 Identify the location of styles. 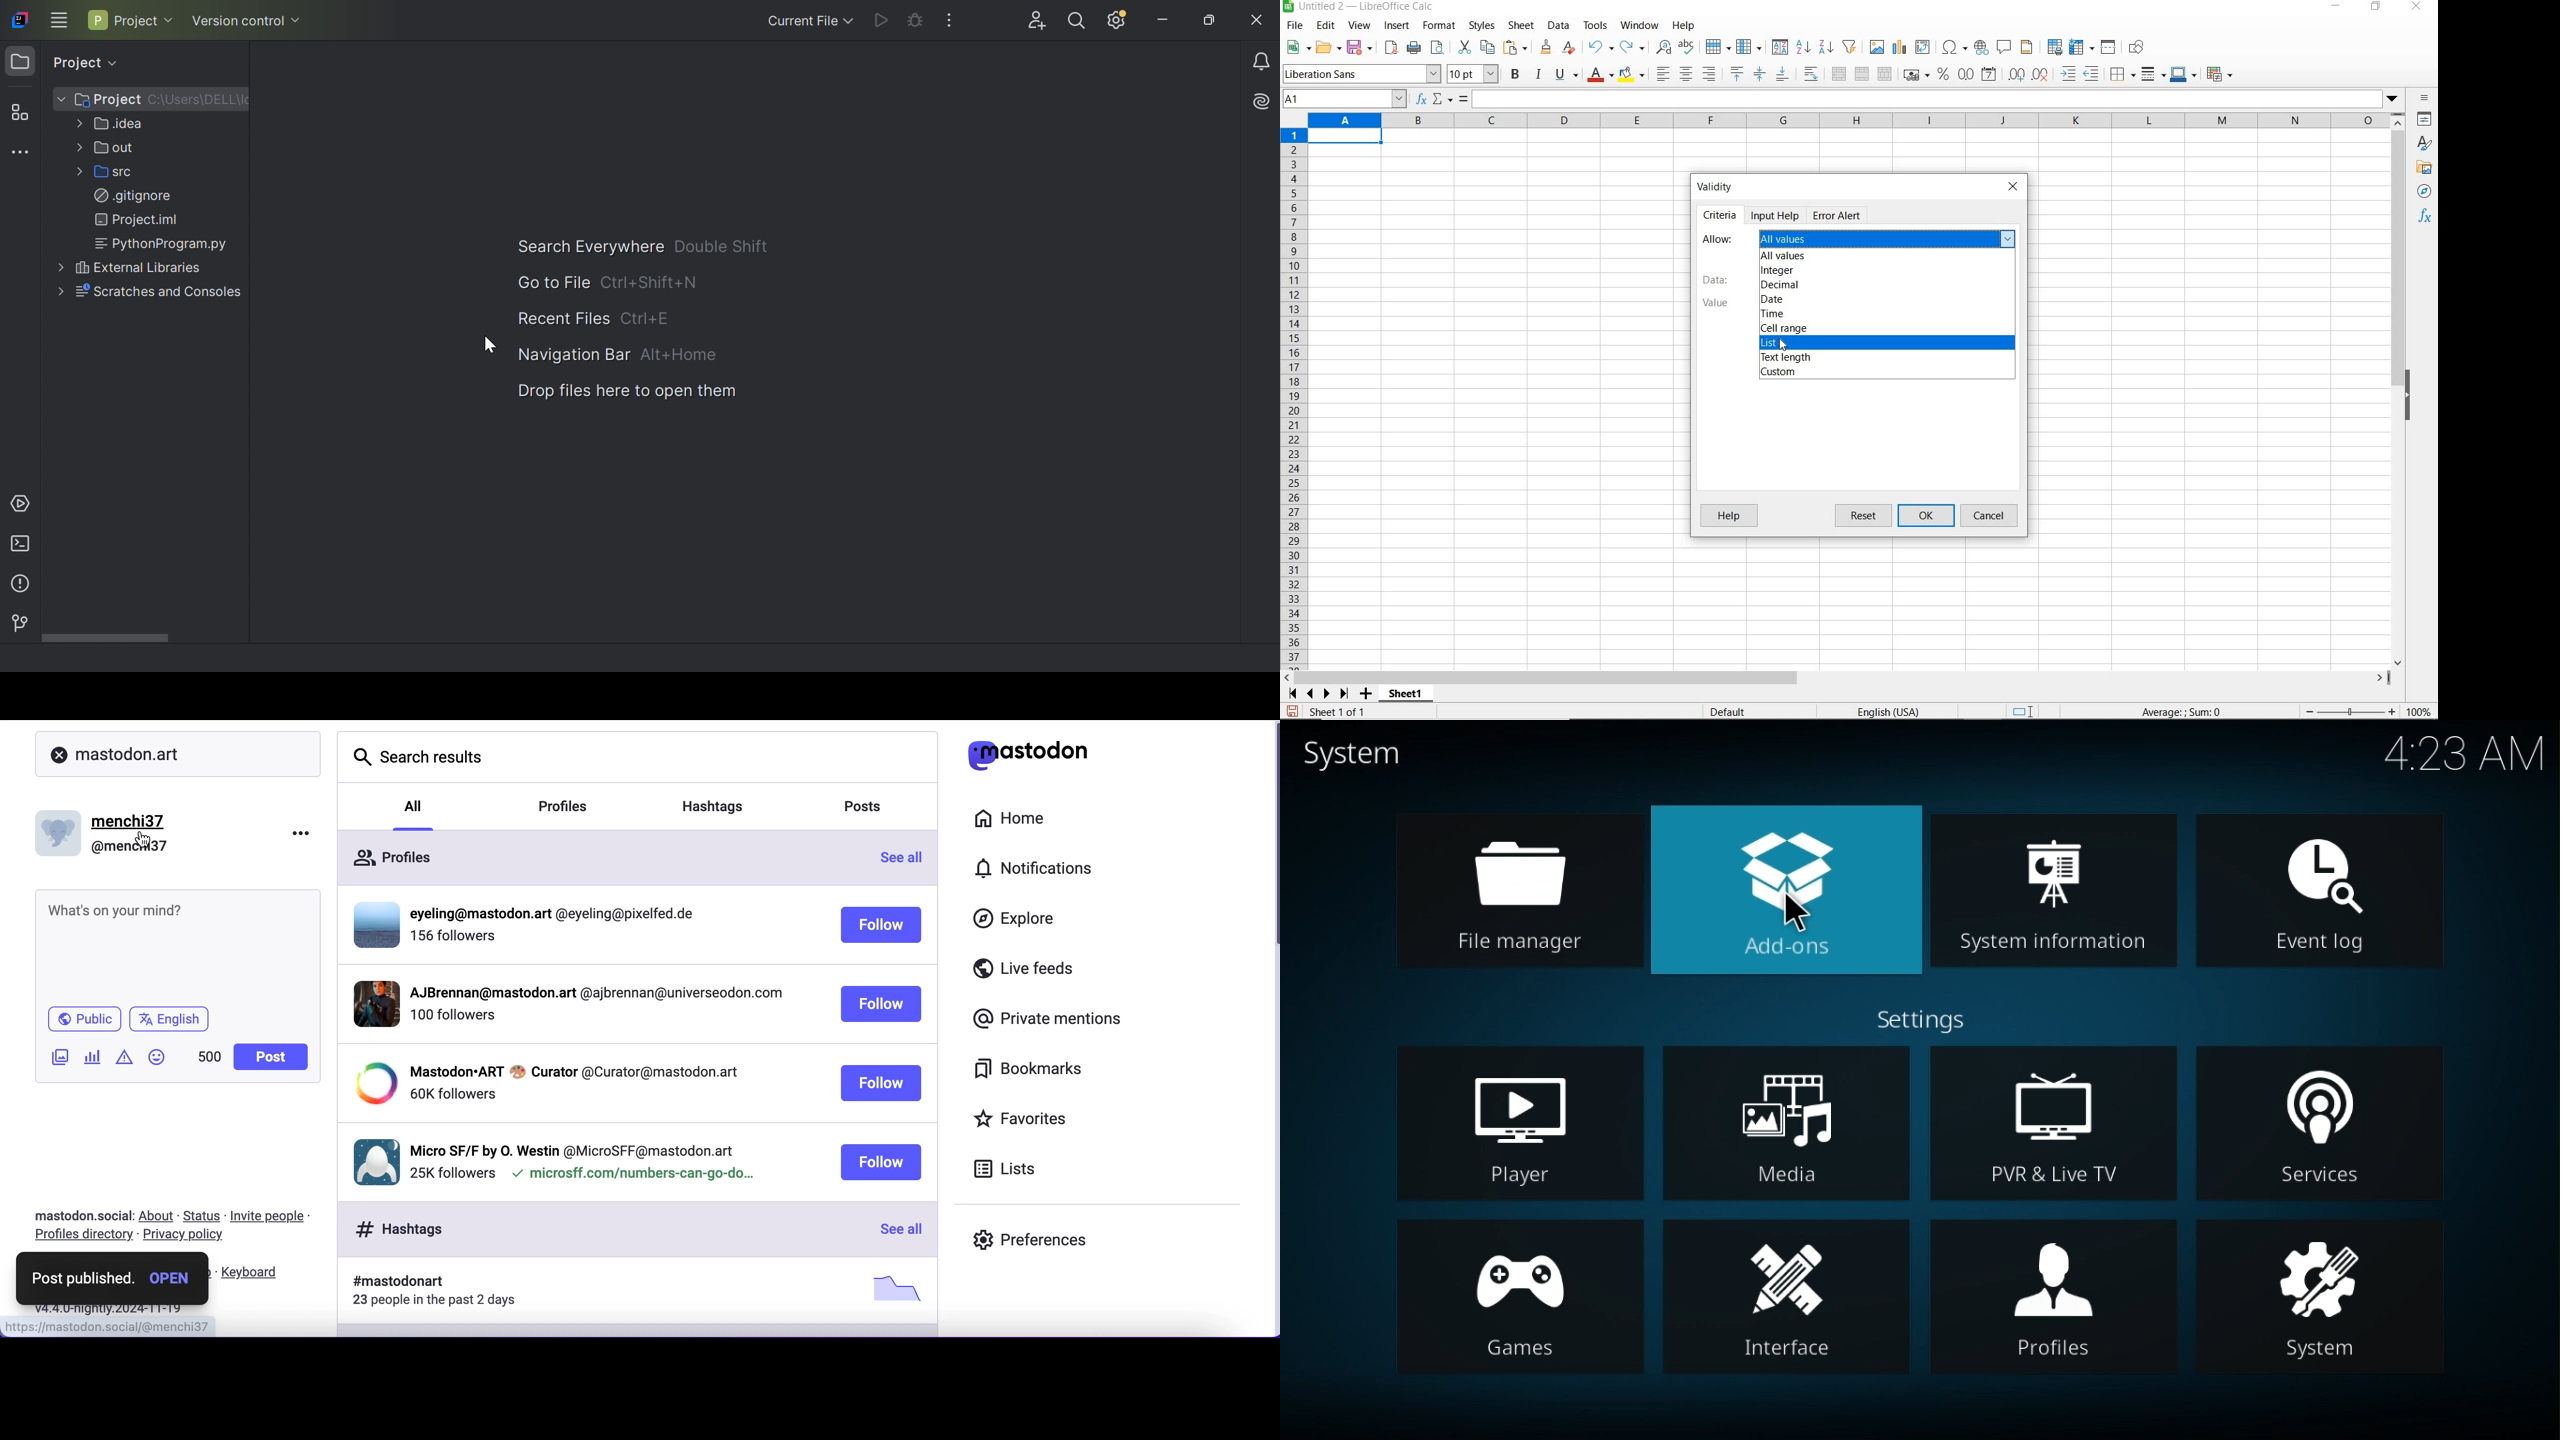
(1481, 26).